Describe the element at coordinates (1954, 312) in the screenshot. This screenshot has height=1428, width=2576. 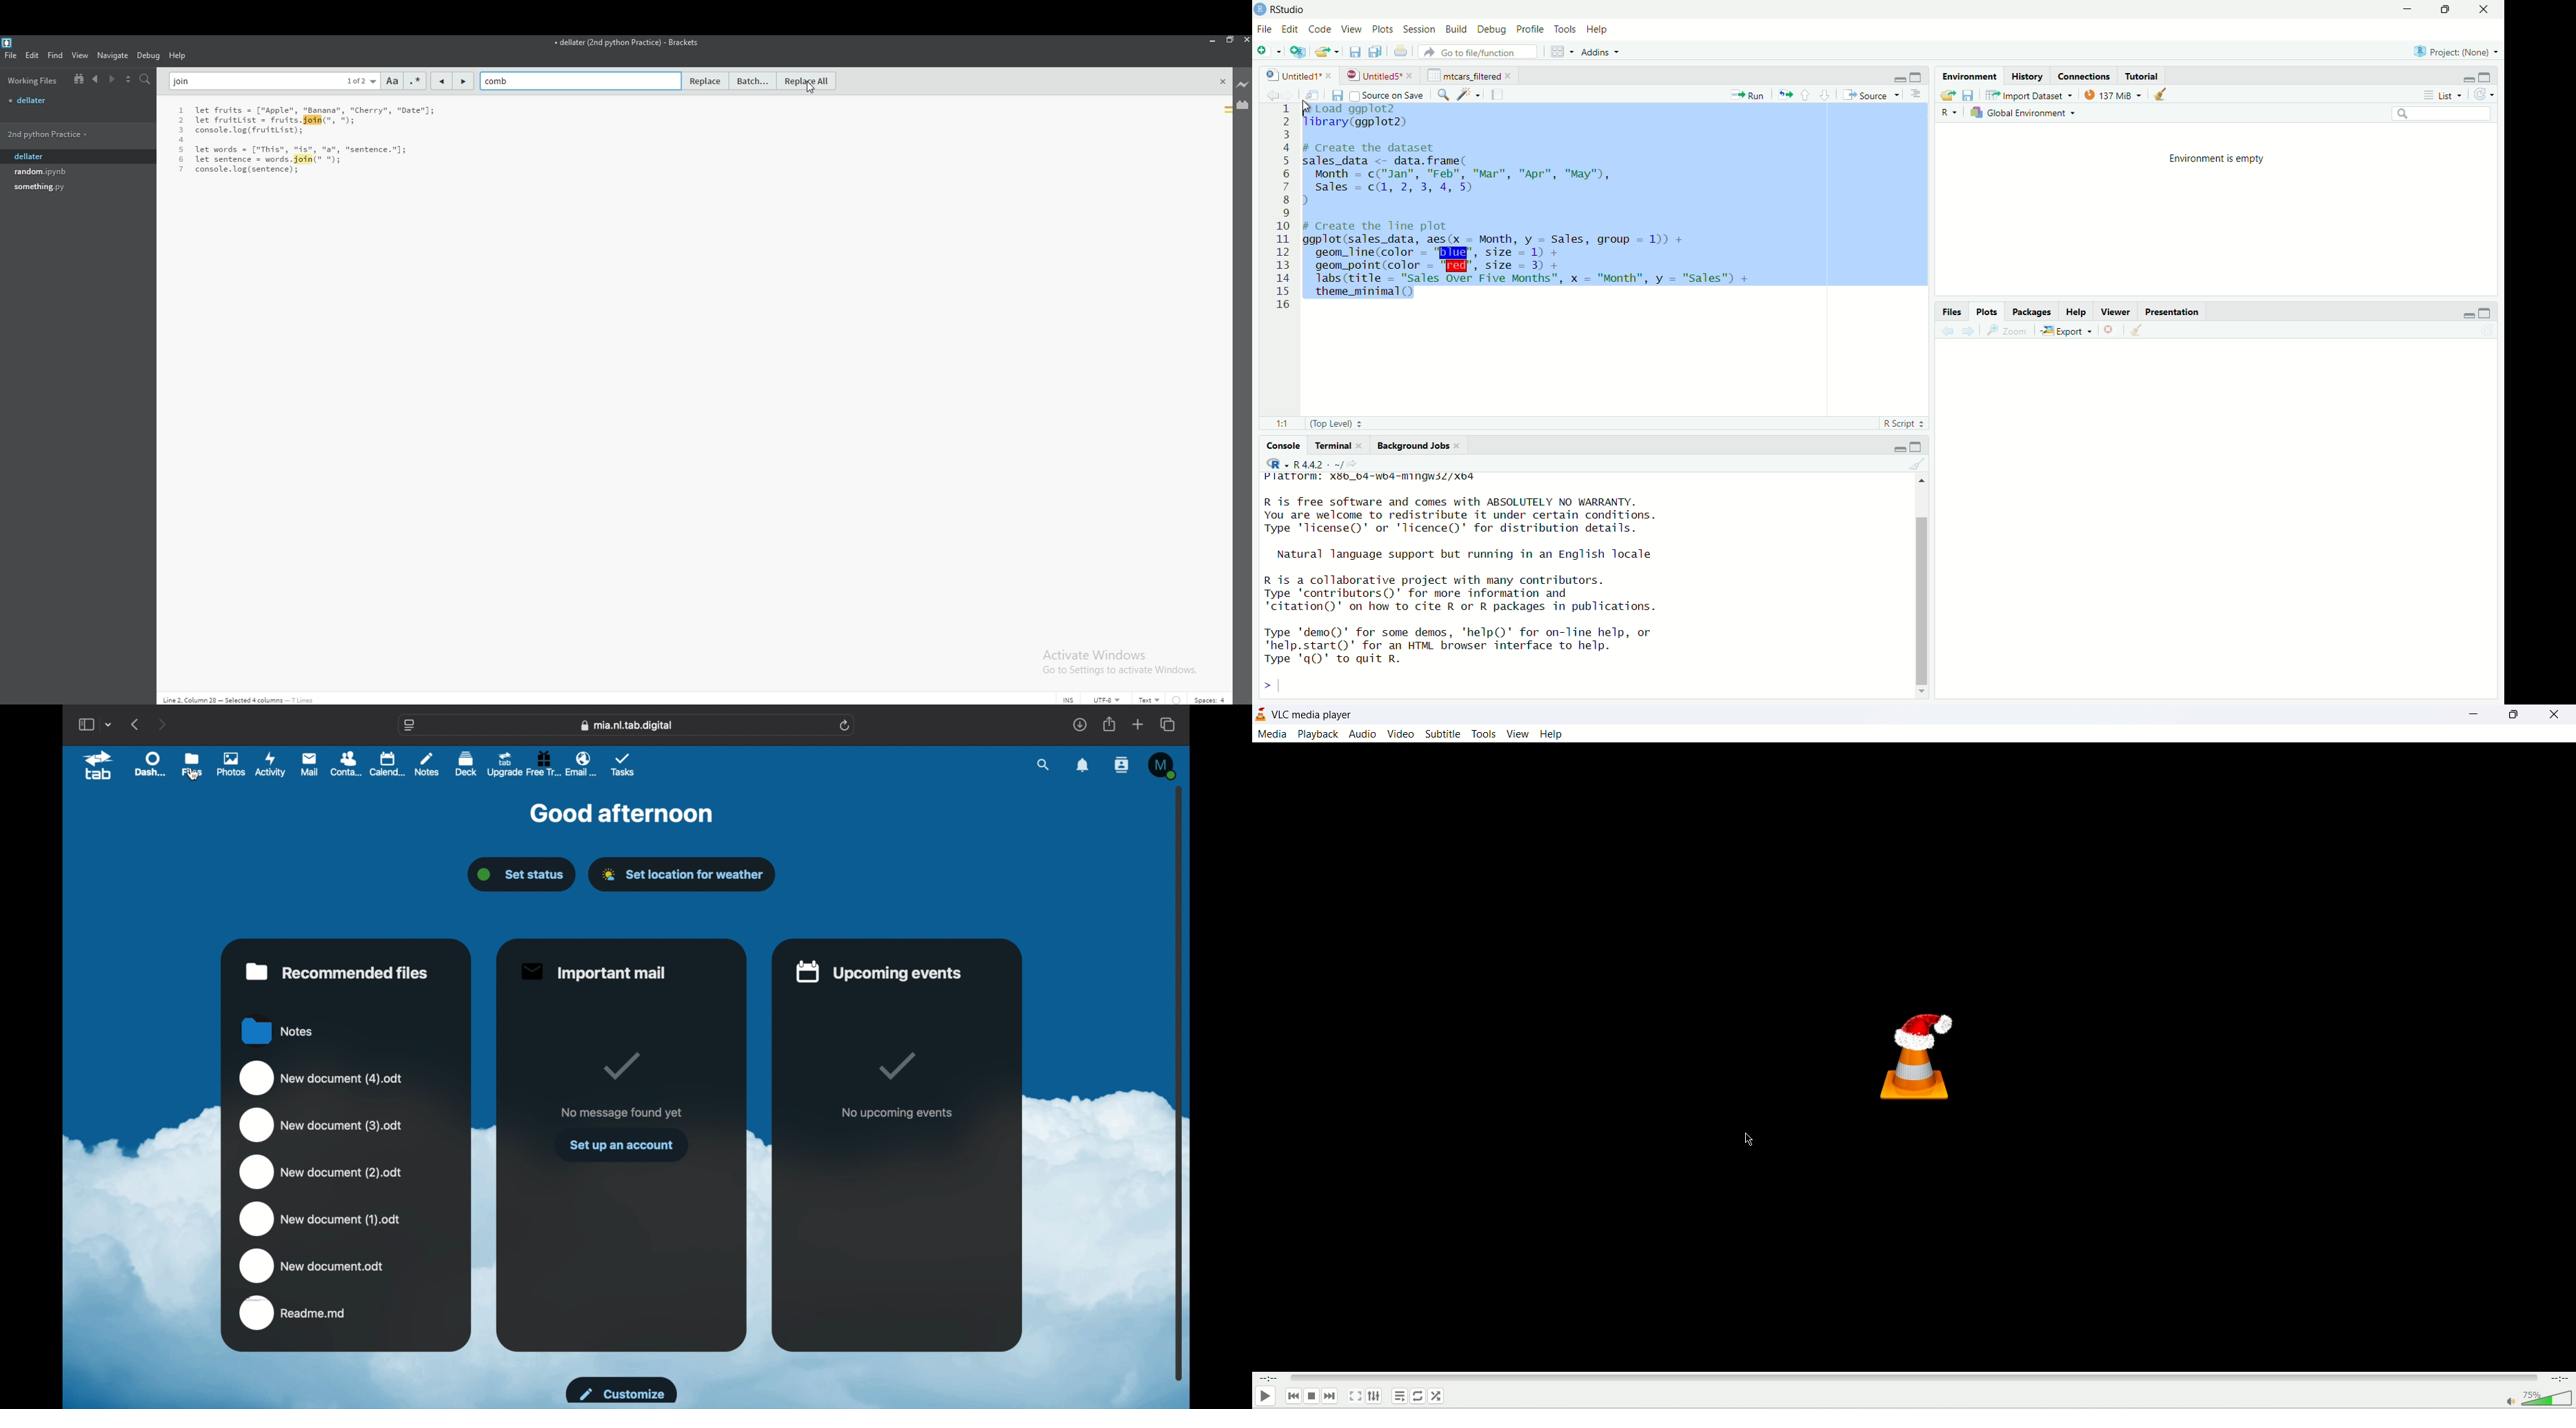
I see `files` at that location.